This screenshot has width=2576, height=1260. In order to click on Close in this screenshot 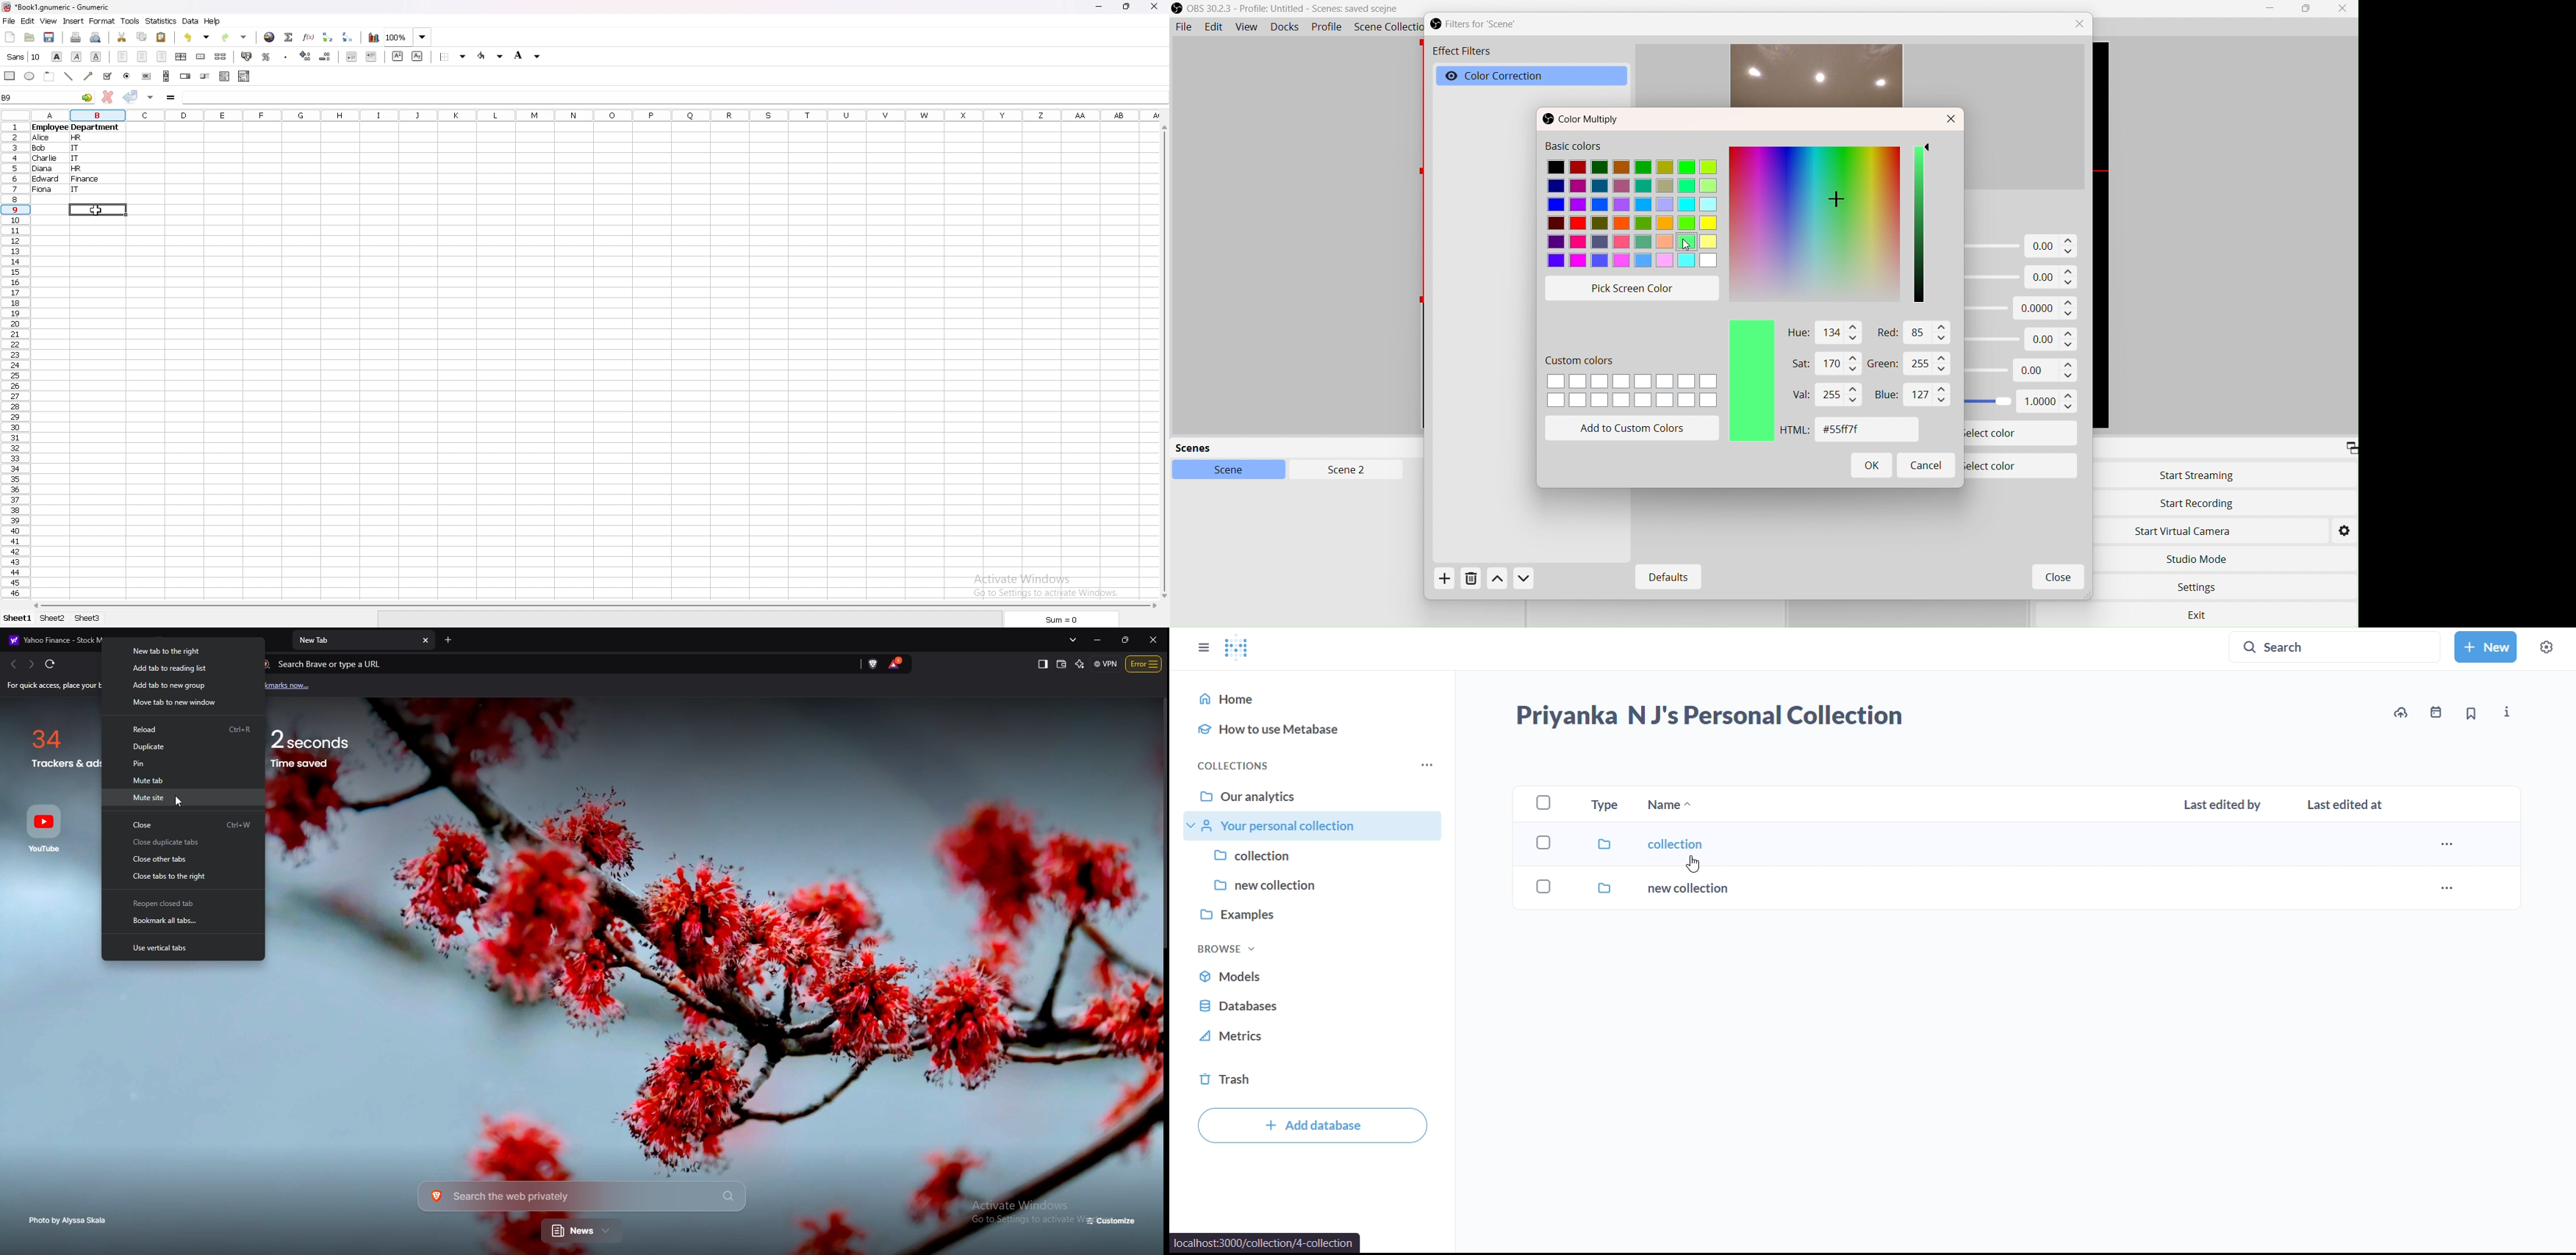, I will do `click(1952, 120)`.